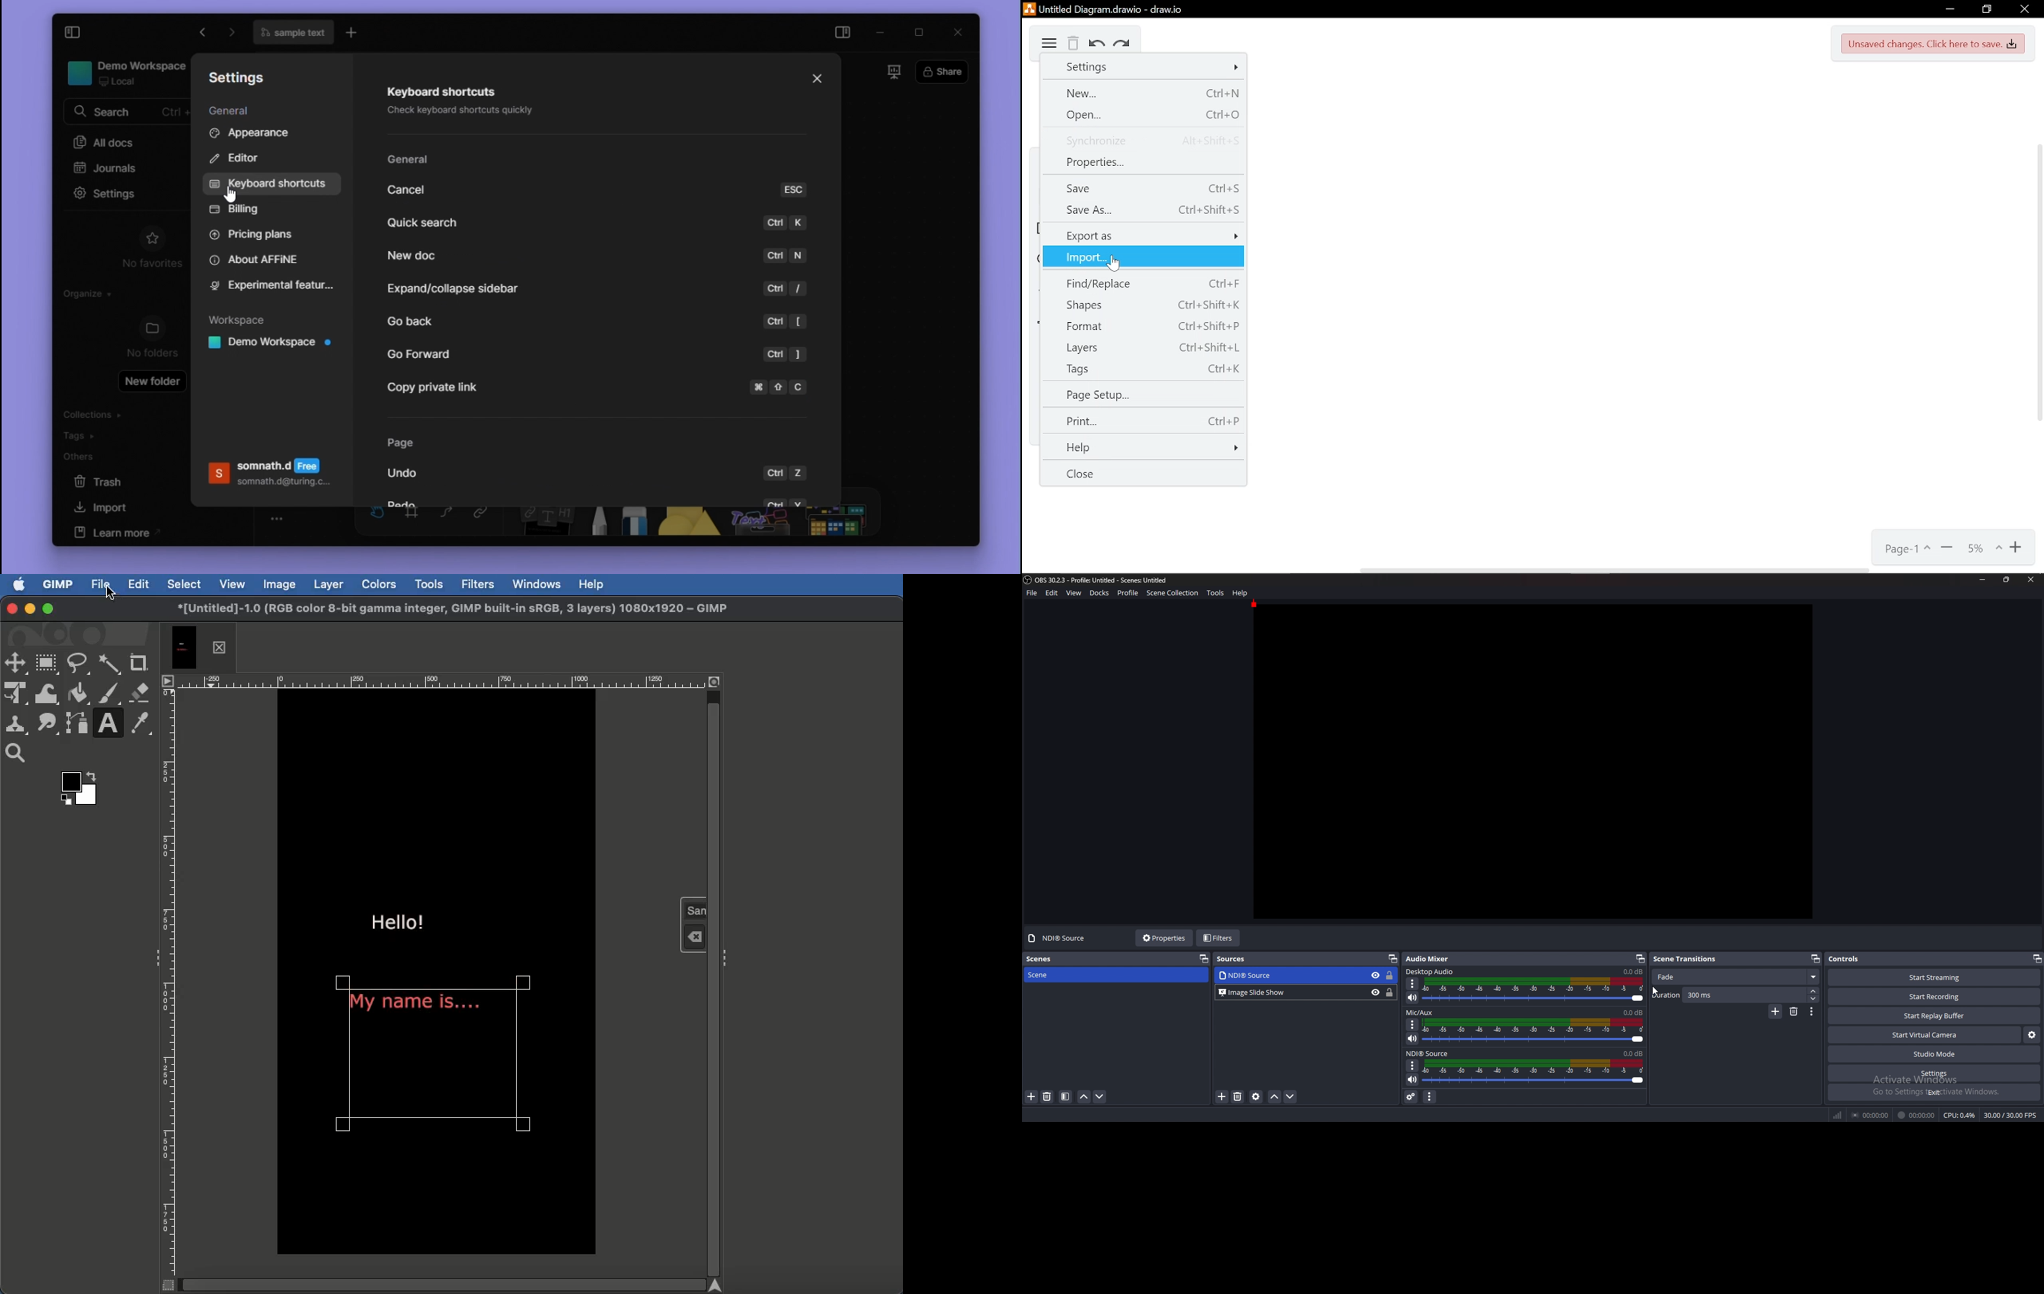  I want to click on help, so click(1241, 593).